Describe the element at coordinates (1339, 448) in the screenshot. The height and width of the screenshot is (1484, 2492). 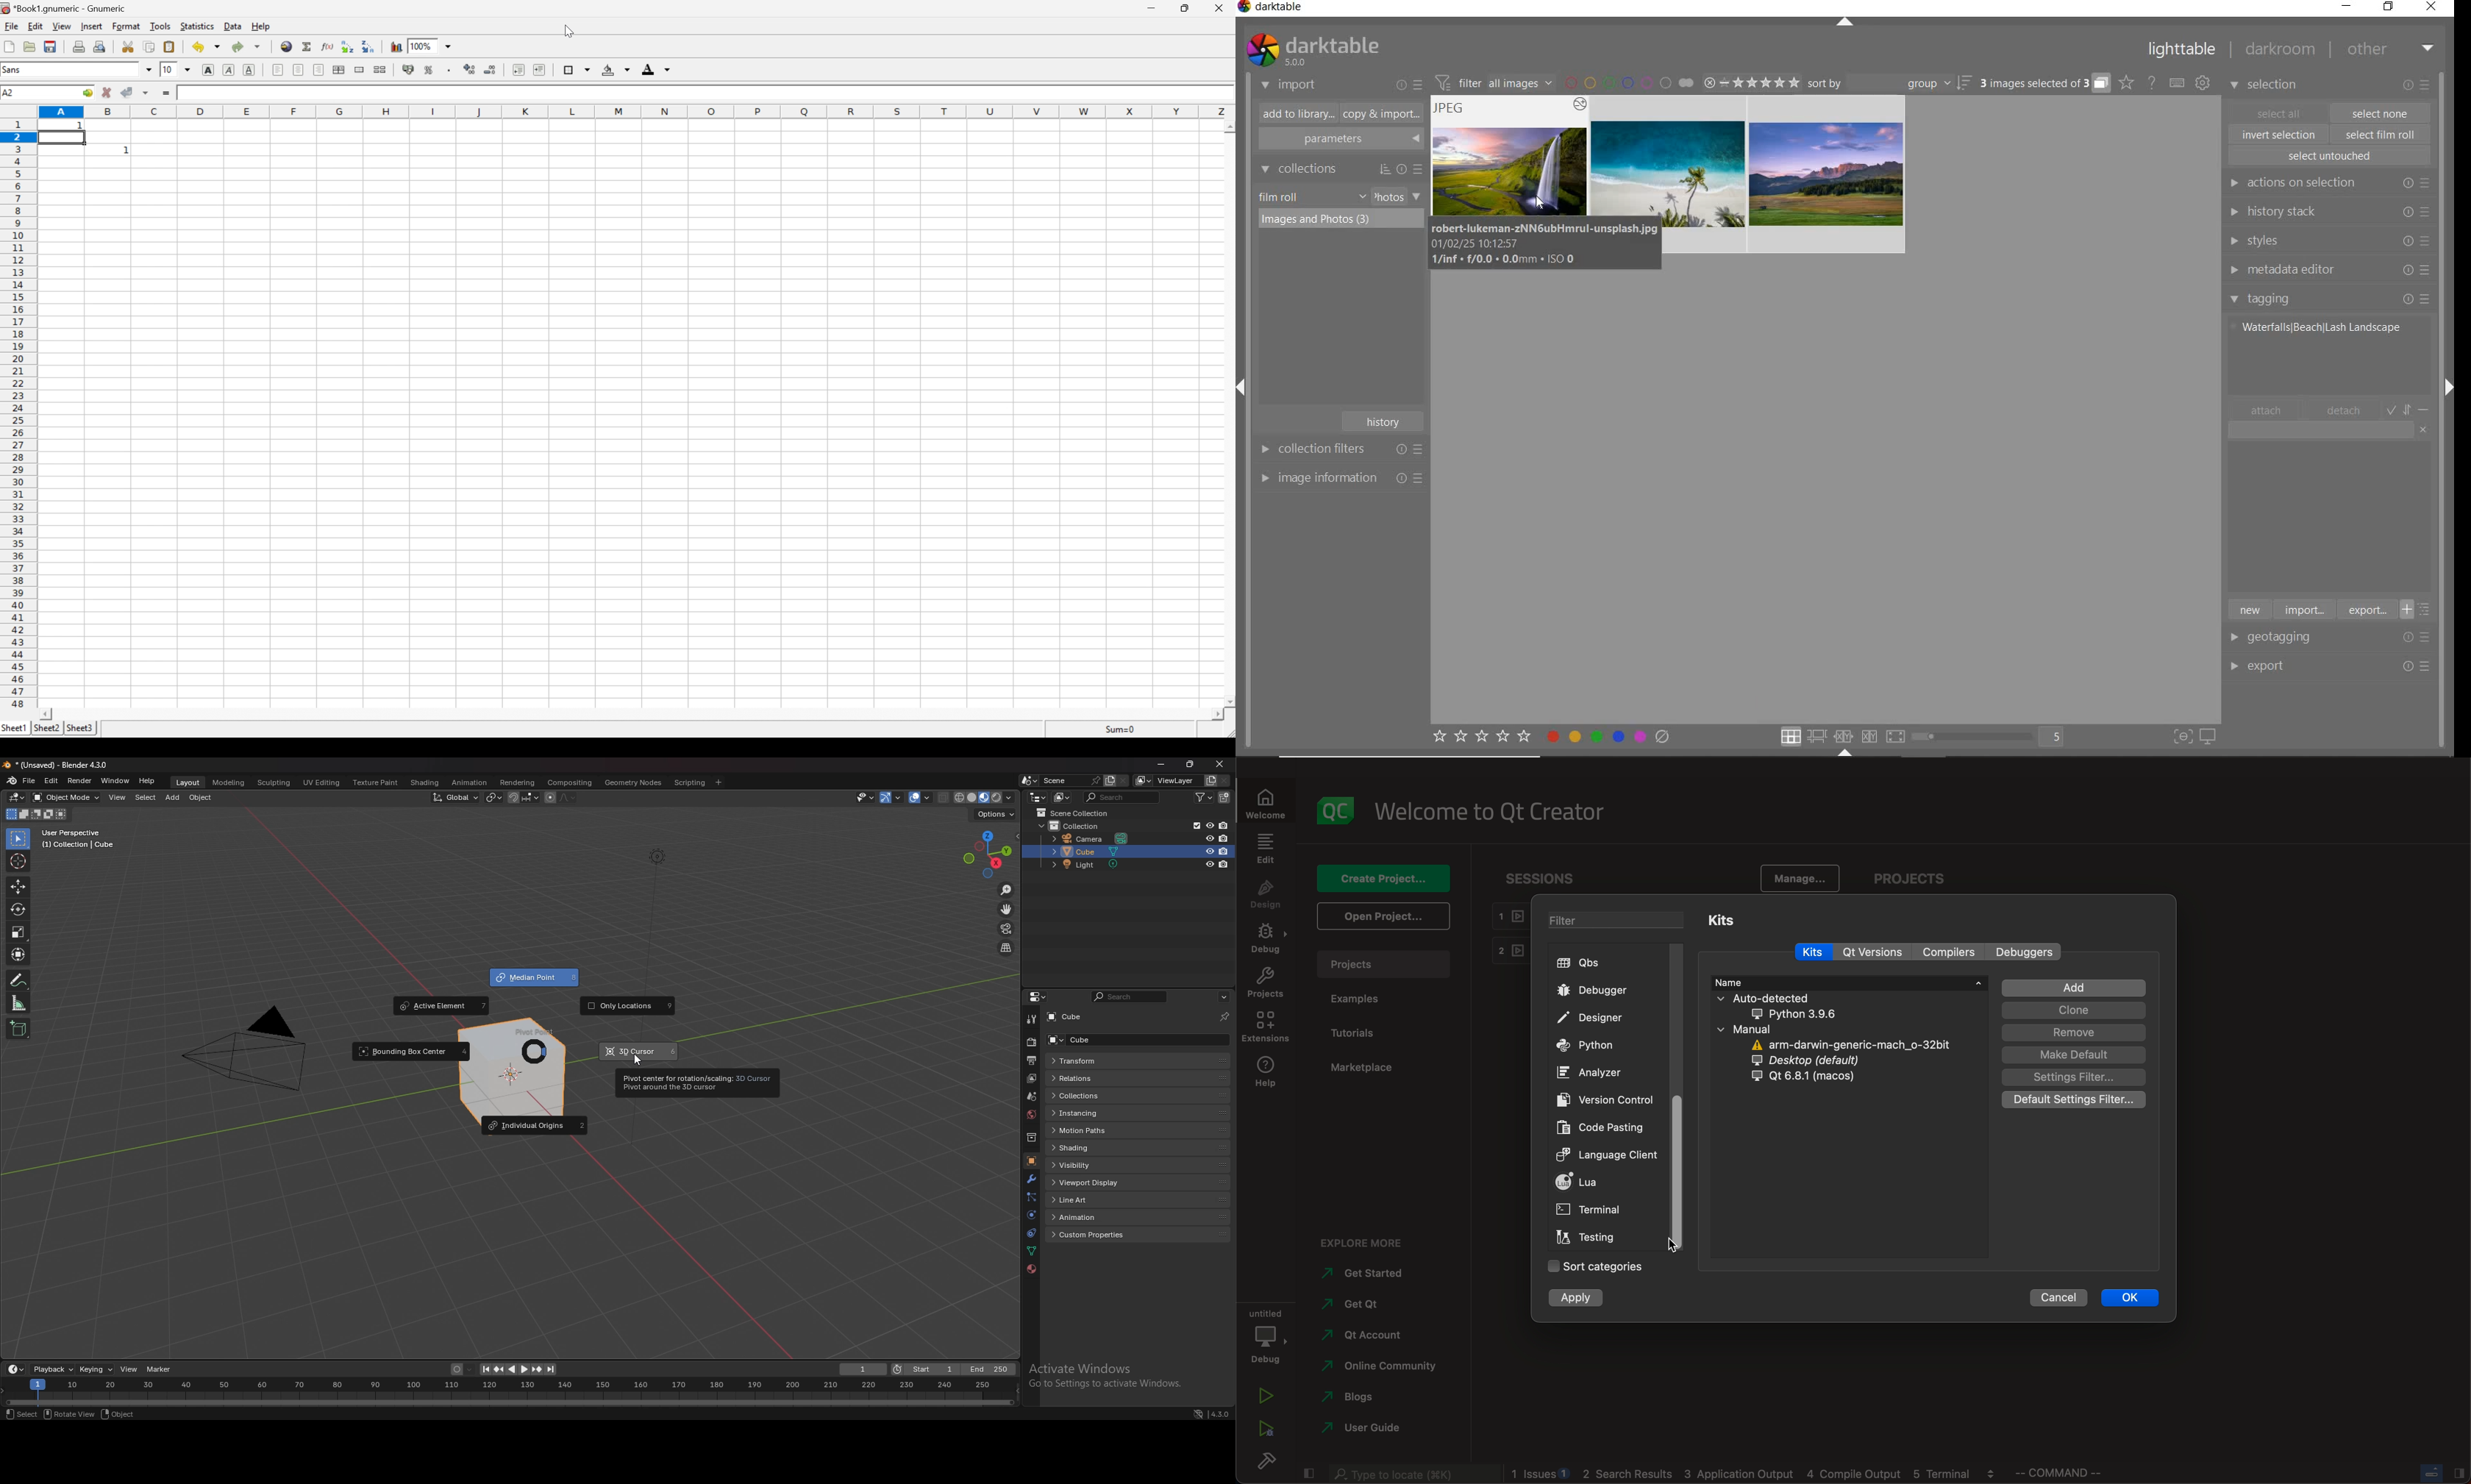
I see `collection filters` at that location.